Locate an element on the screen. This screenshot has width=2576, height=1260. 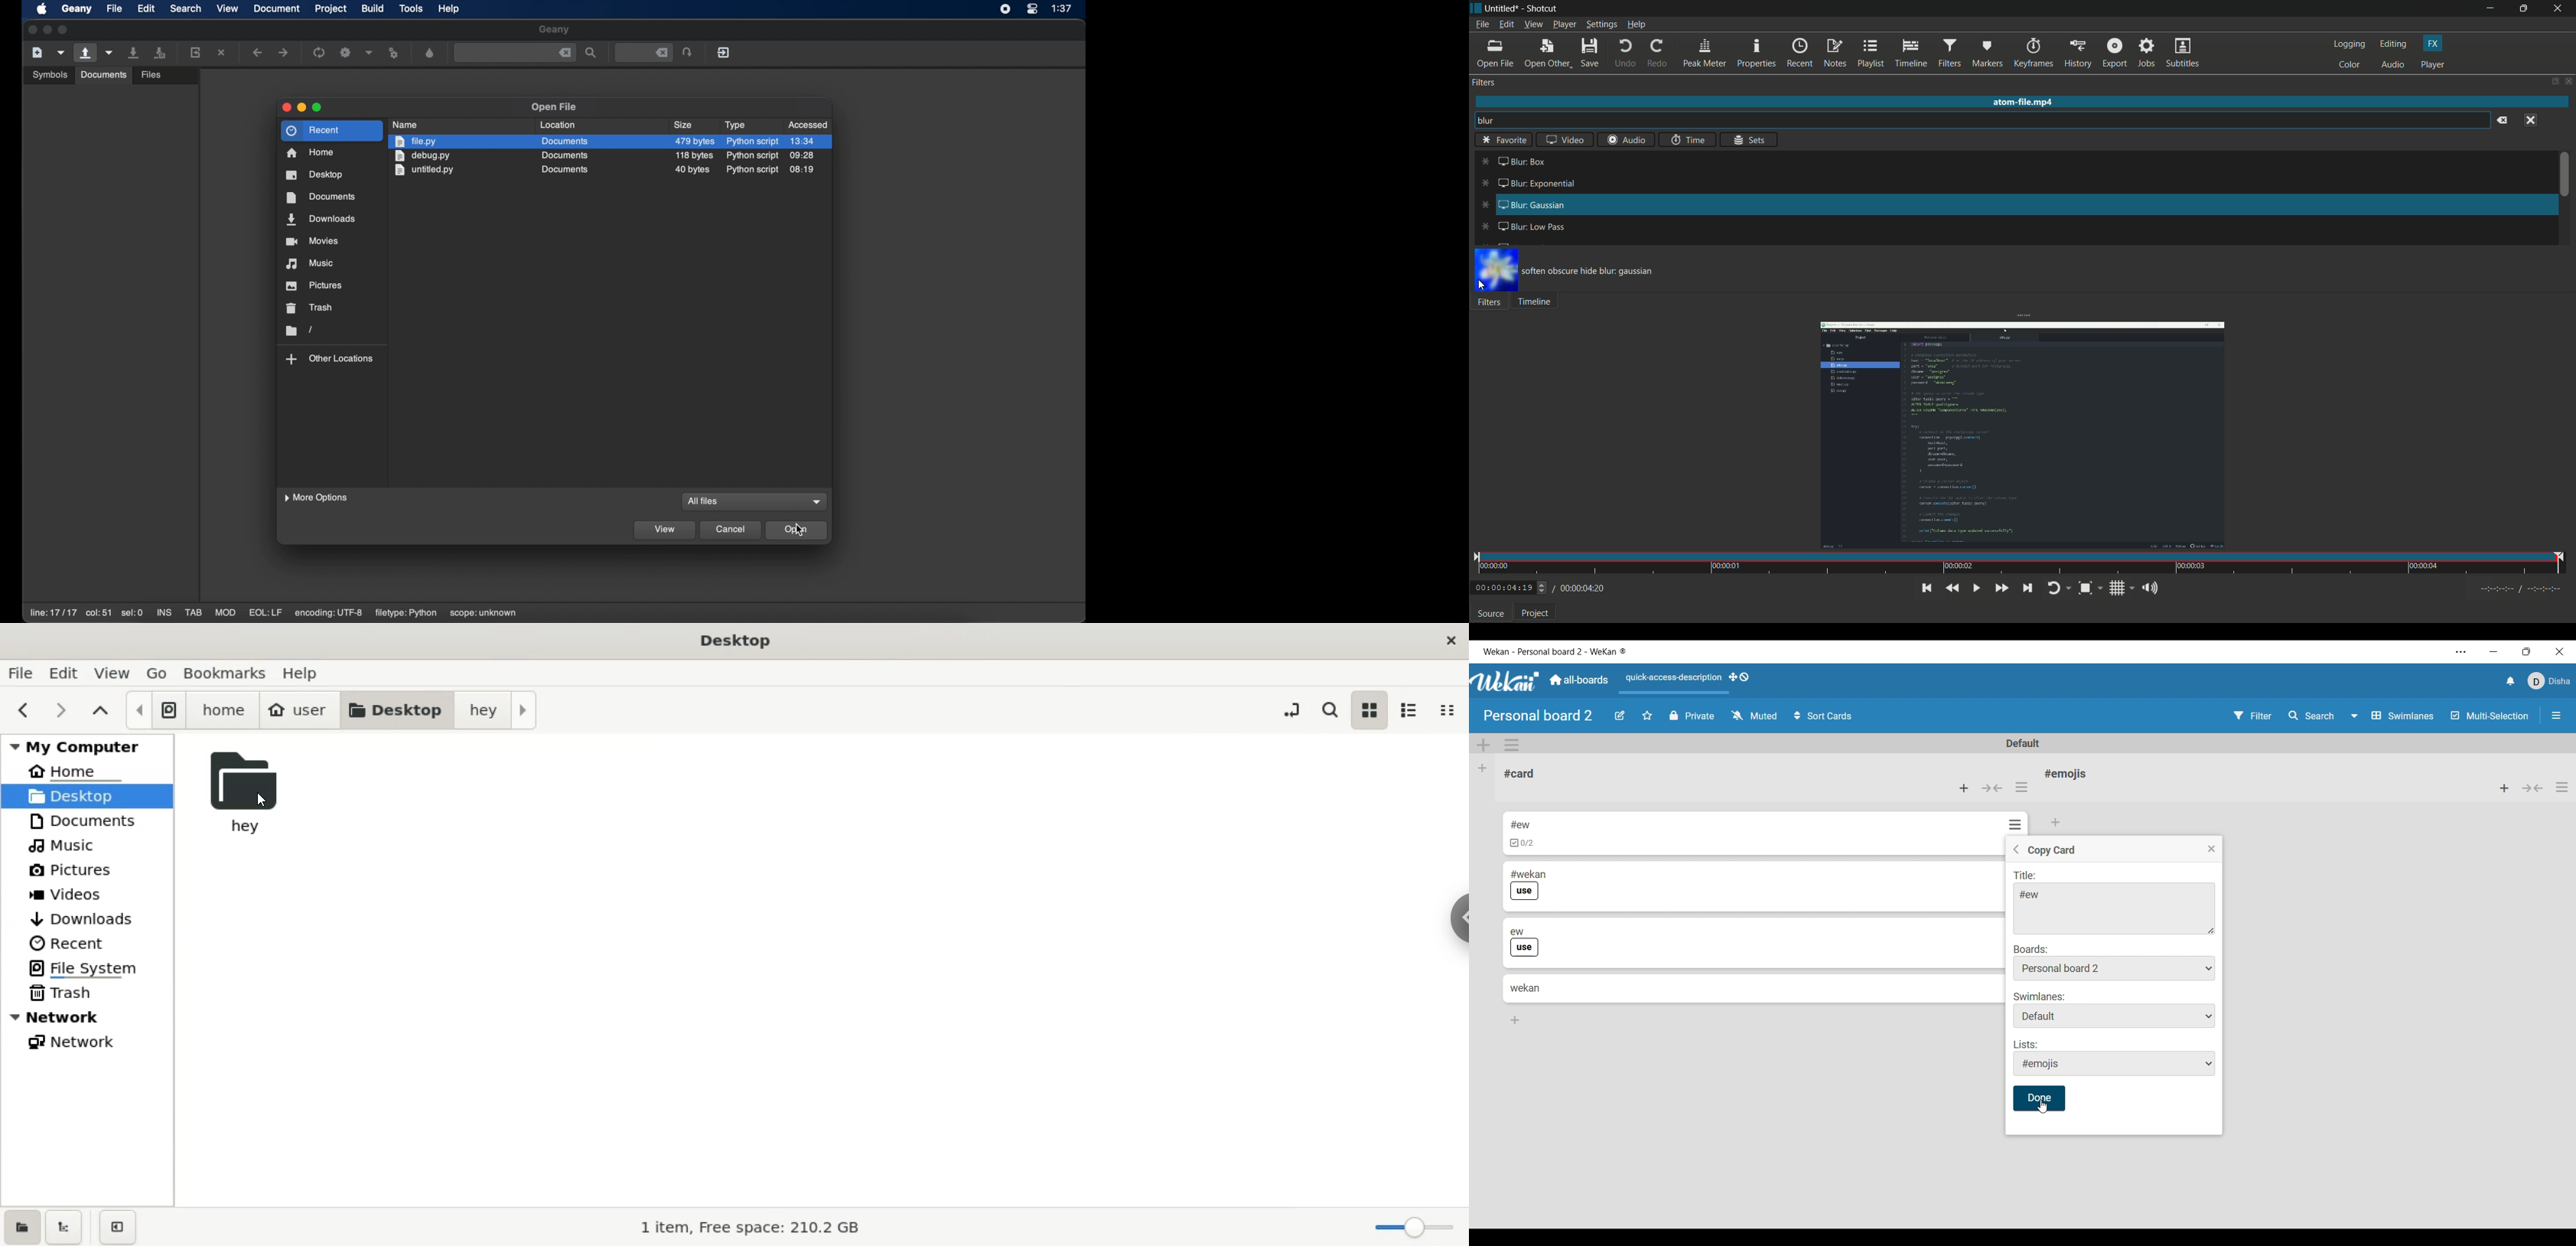
desktop is located at coordinates (315, 175).